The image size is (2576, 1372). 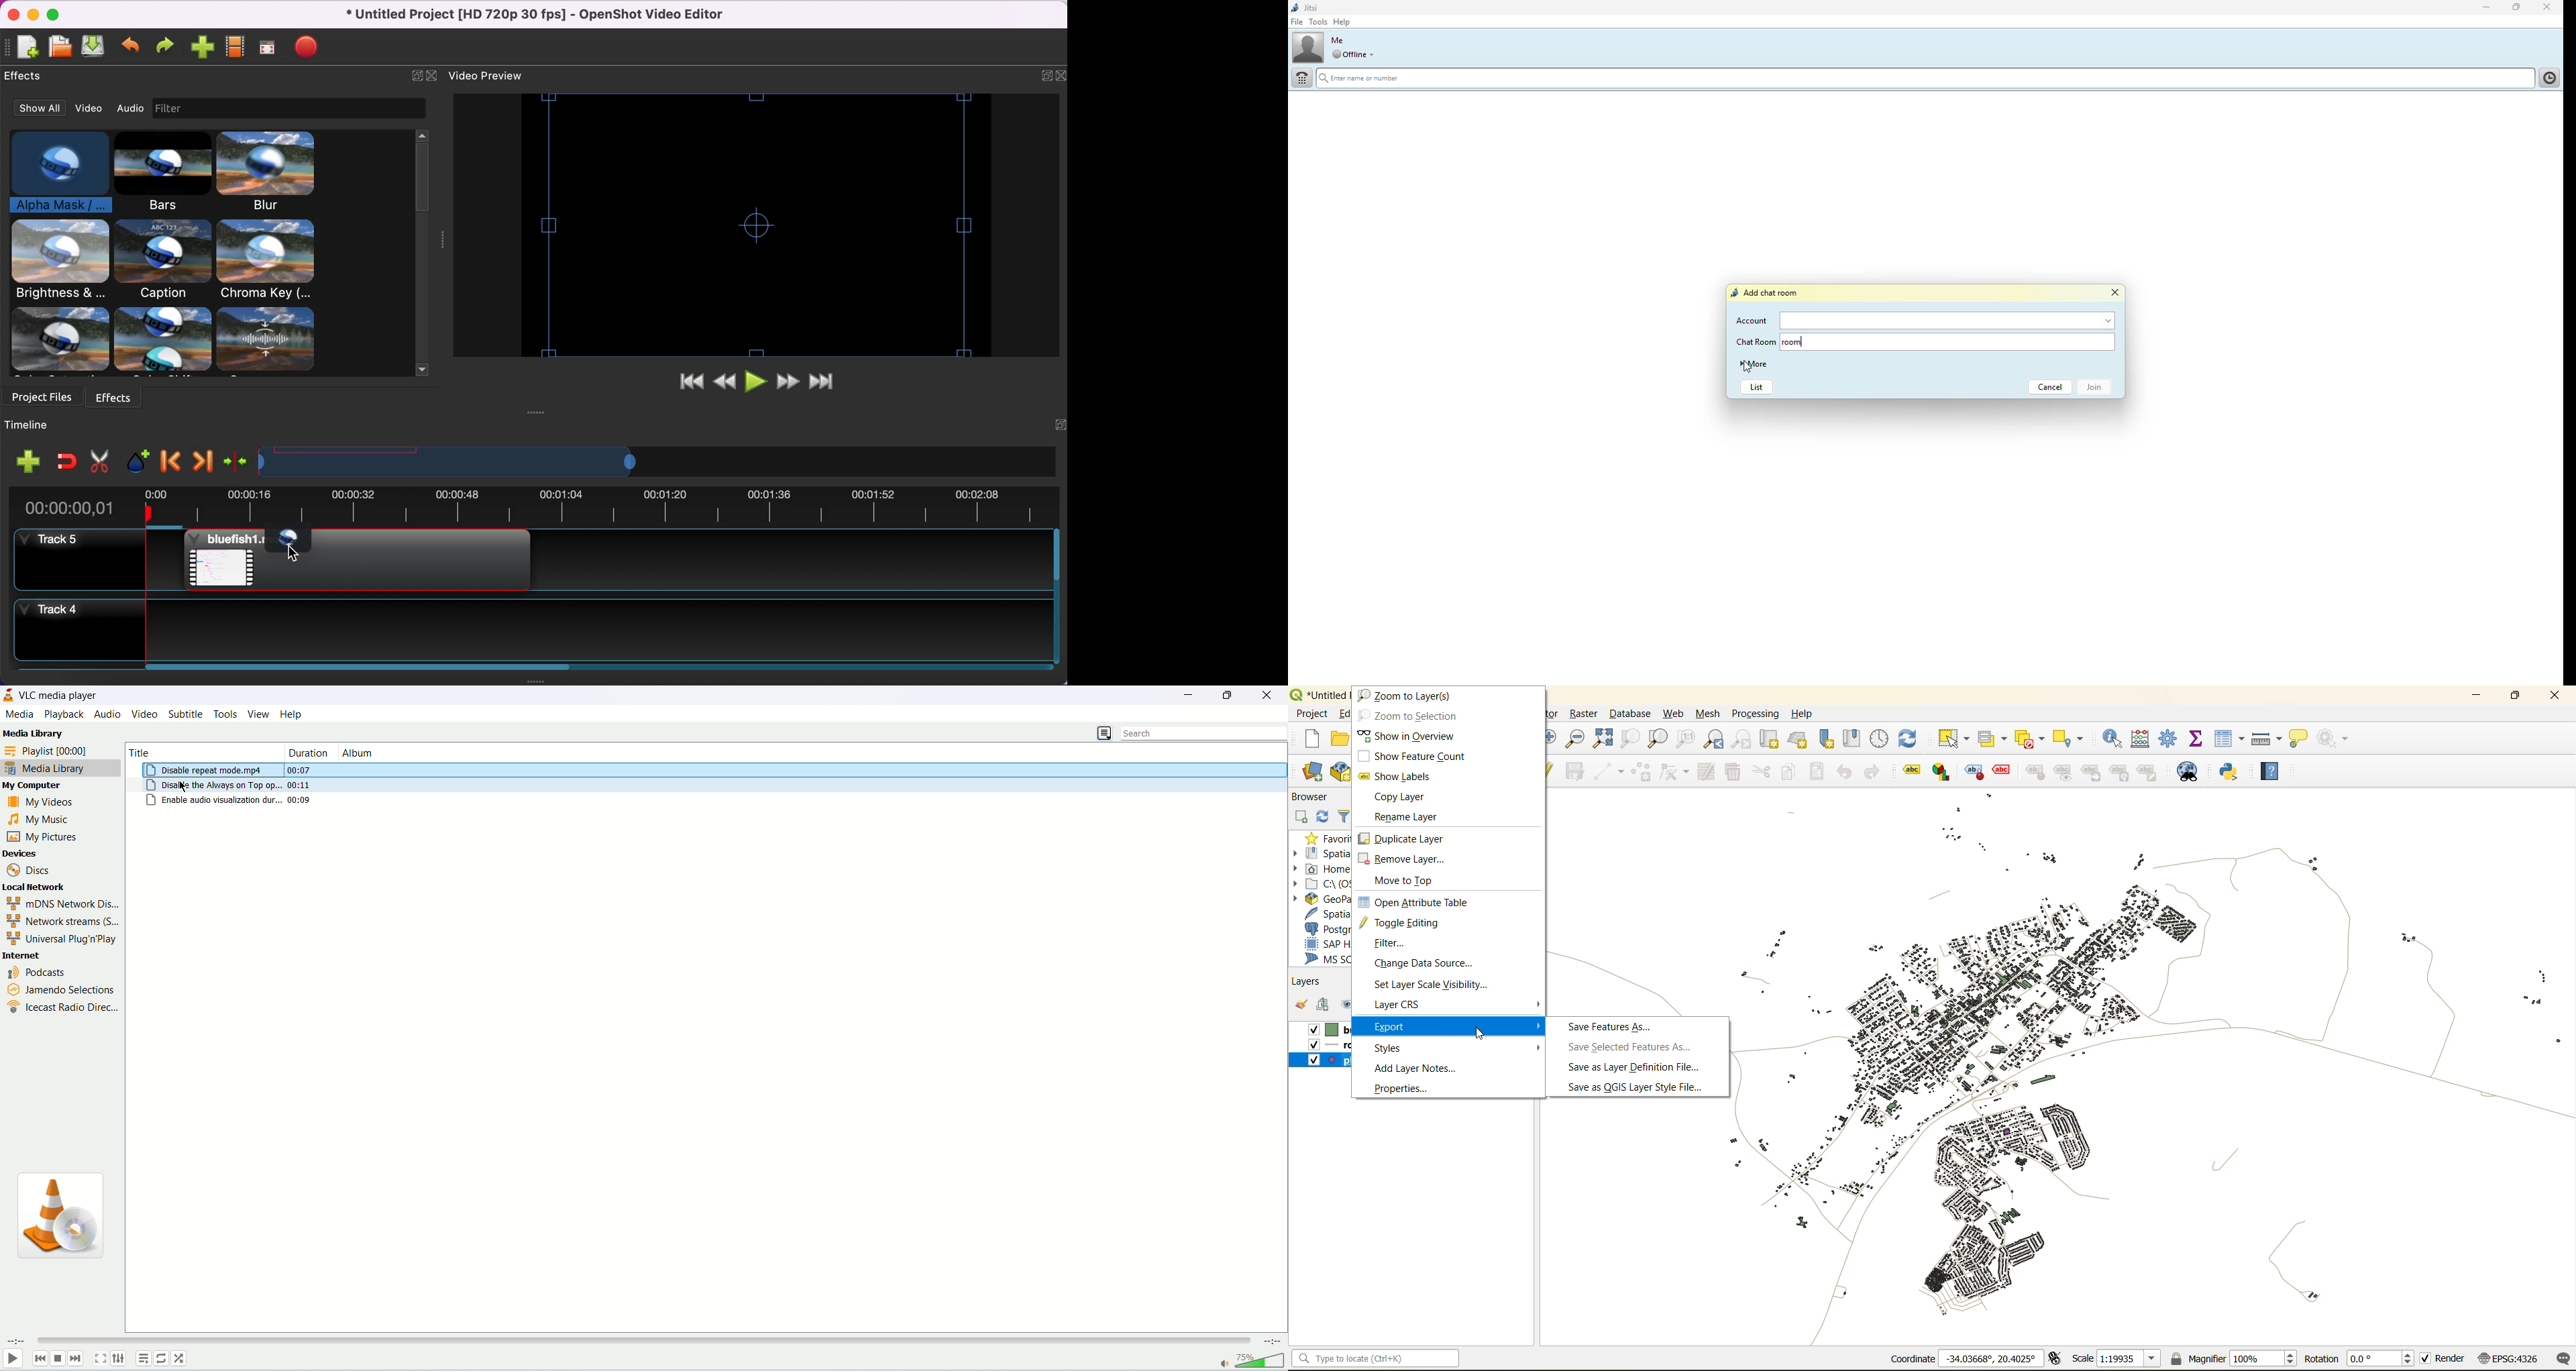 What do you see at coordinates (2514, 697) in the screenshot?
I see `maximize` at bounding box center [2514, 697].